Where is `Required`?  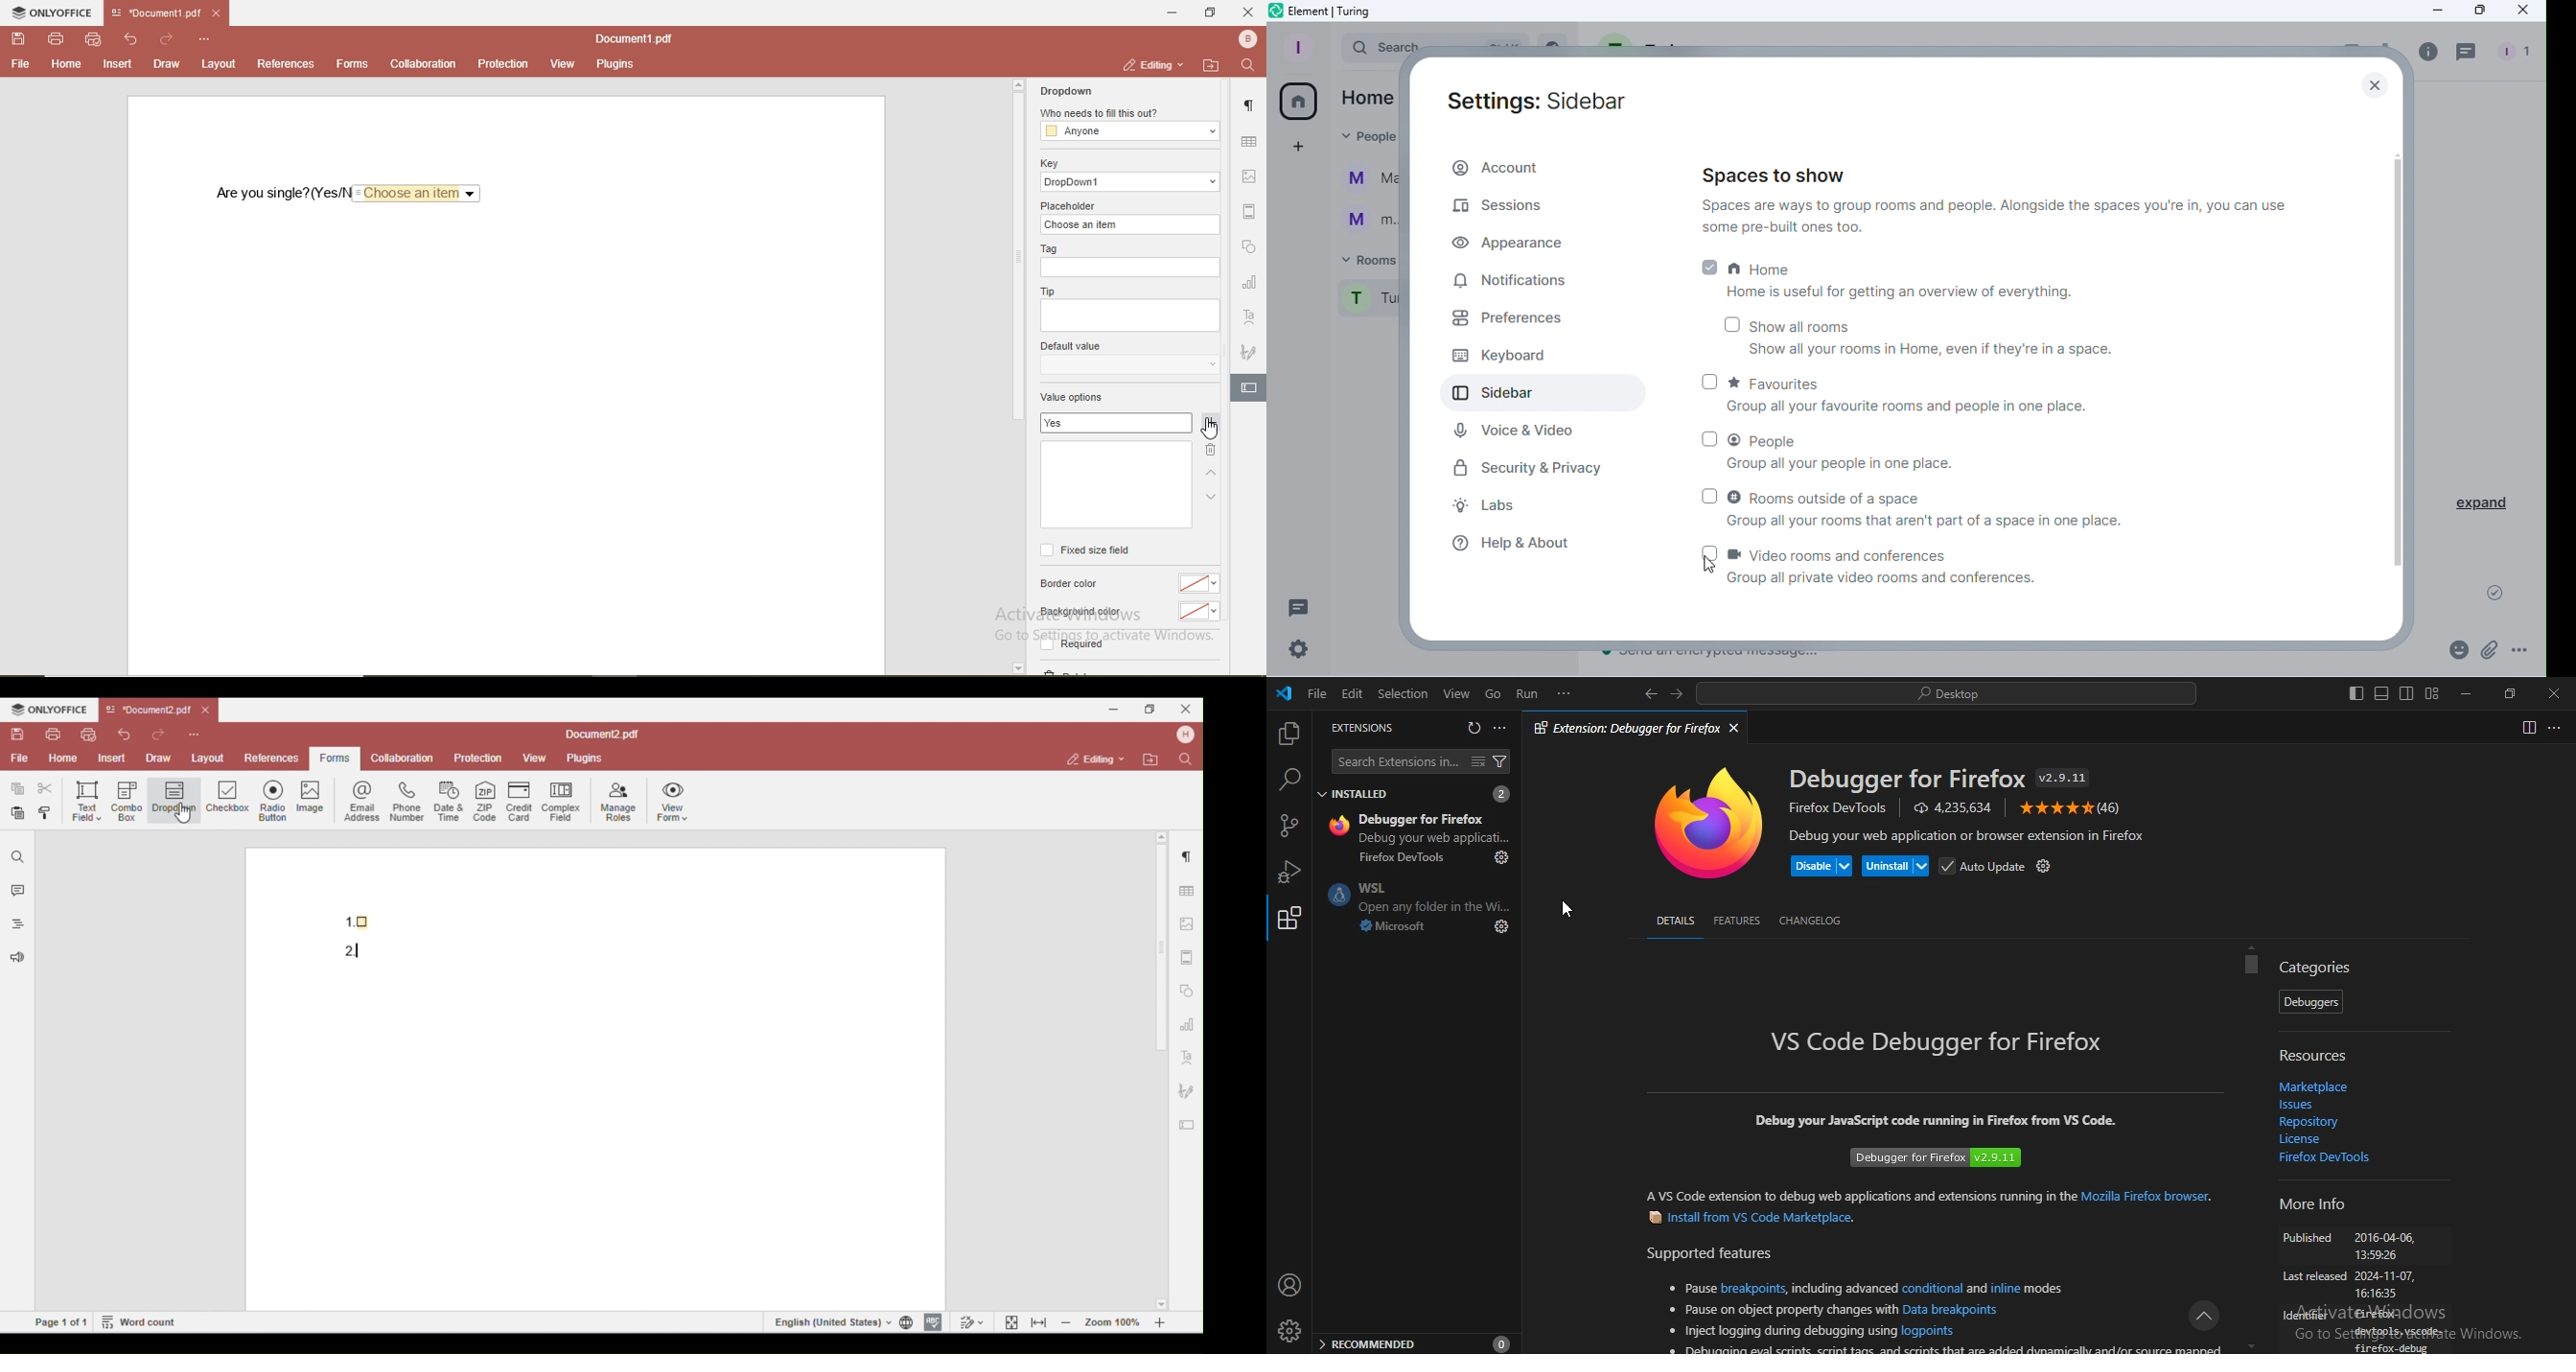 Required is located at coordinates (1074, 644).